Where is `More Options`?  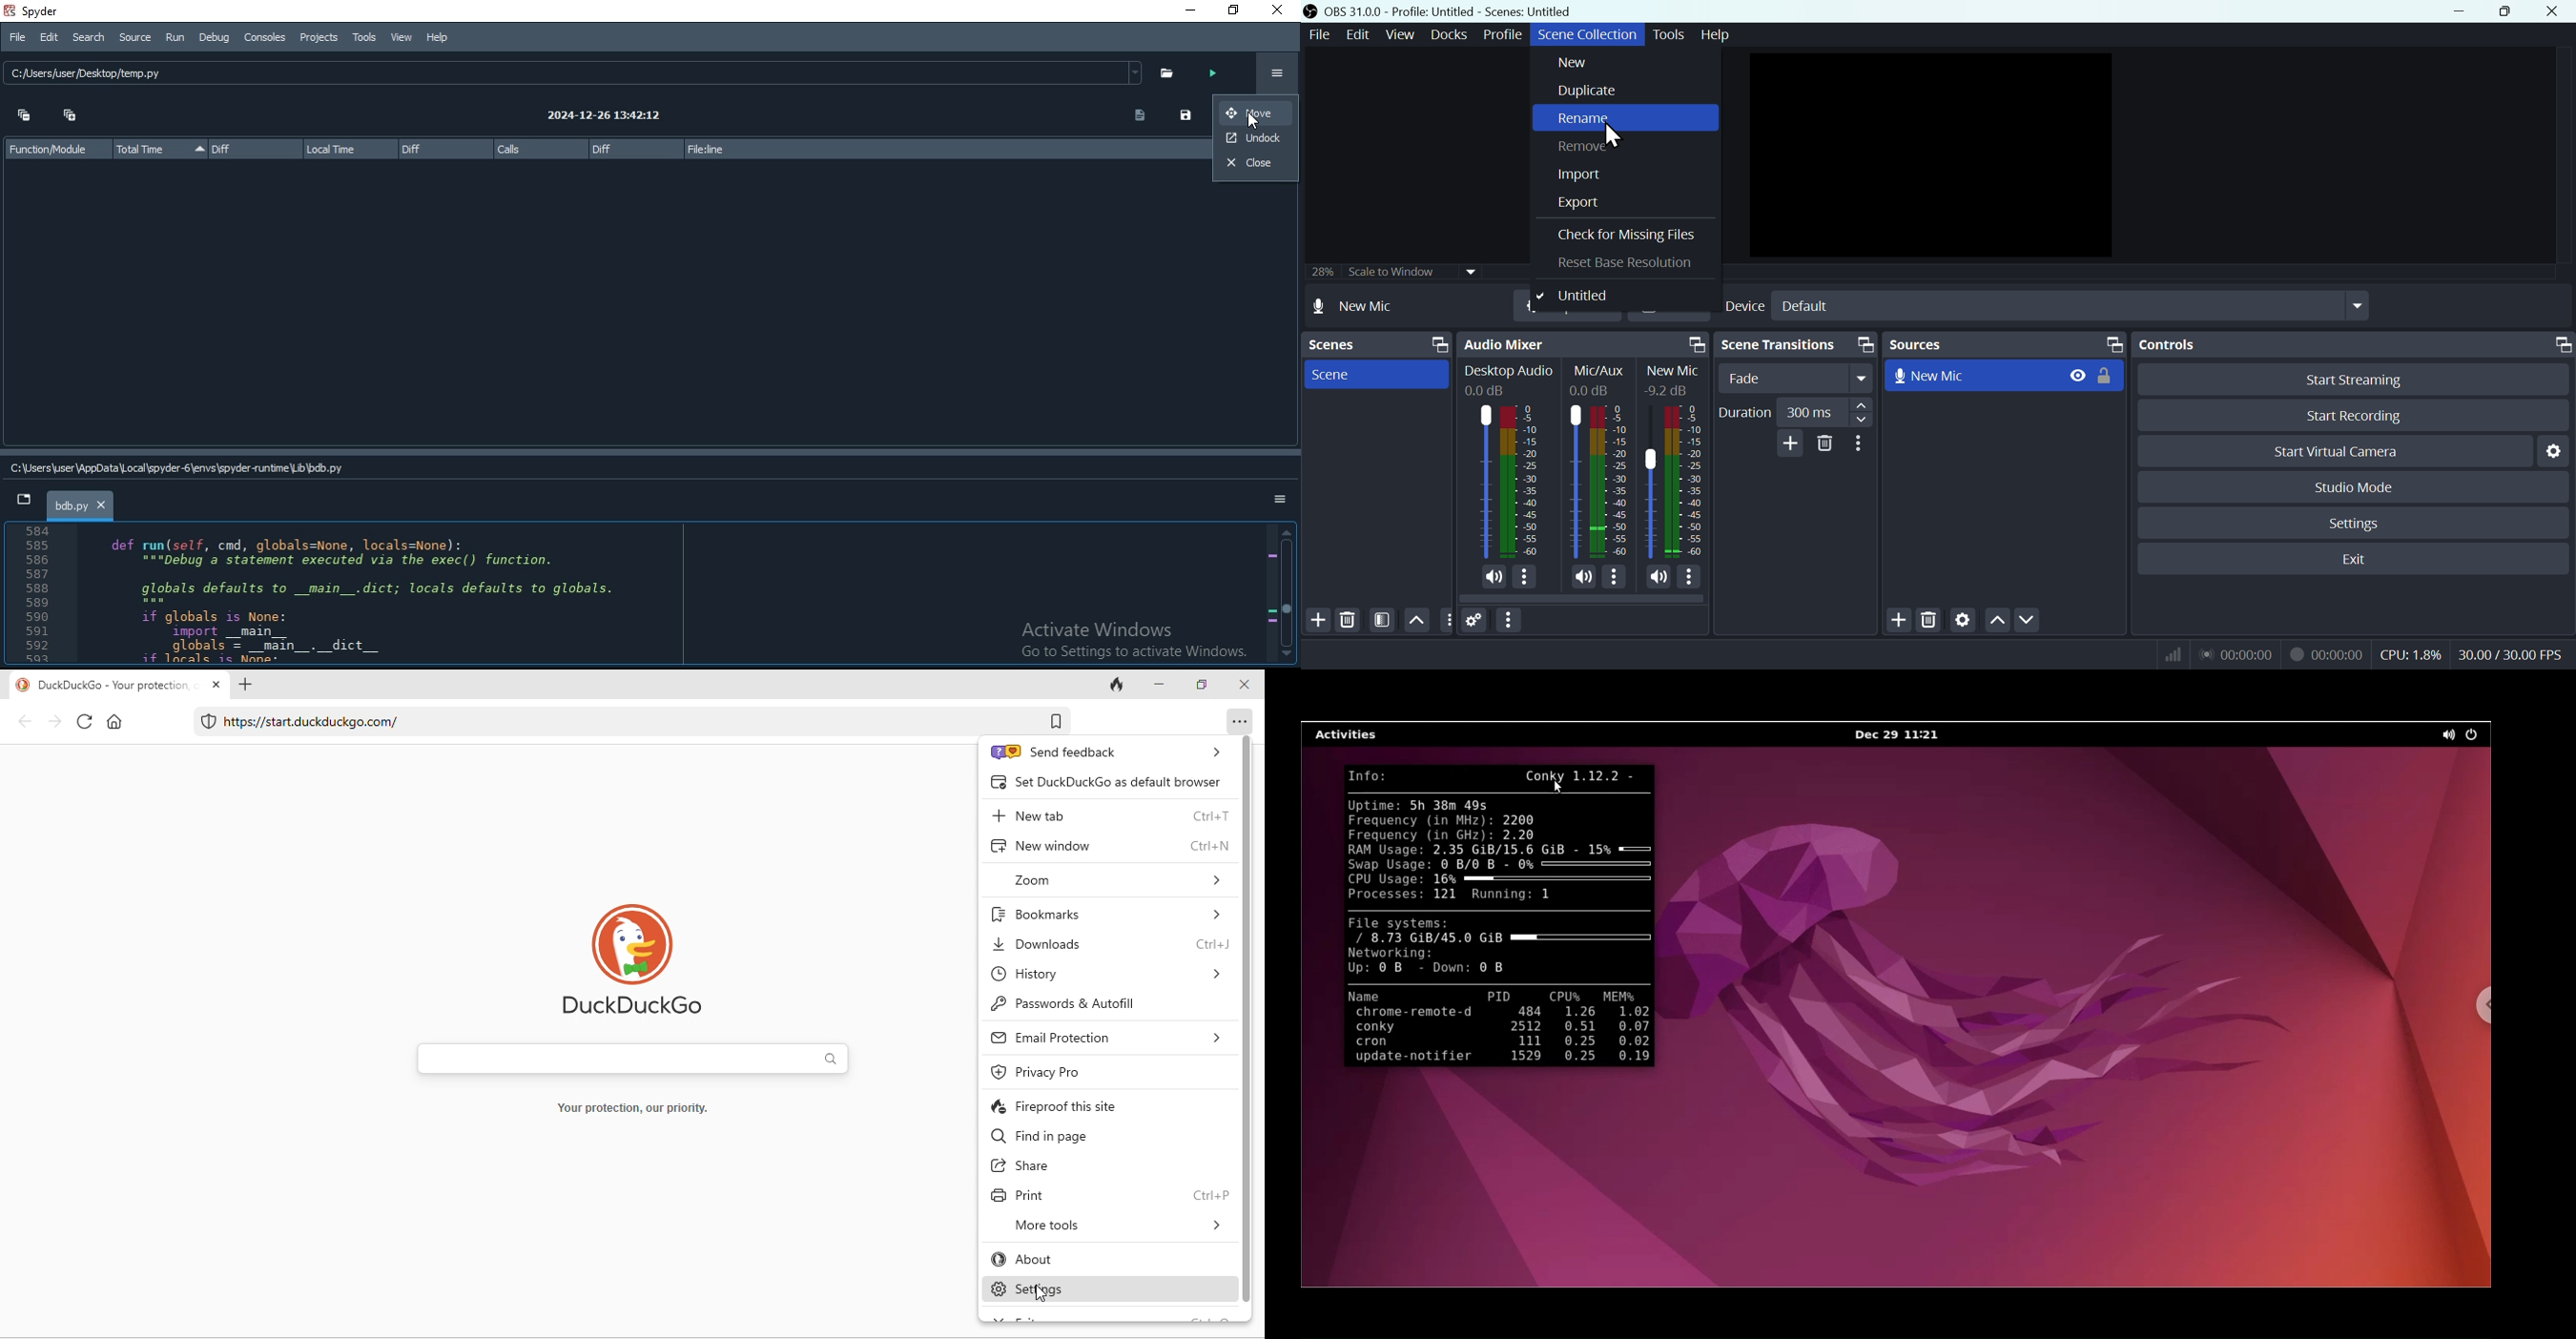
More Options is located at coordinates (1526, 577).